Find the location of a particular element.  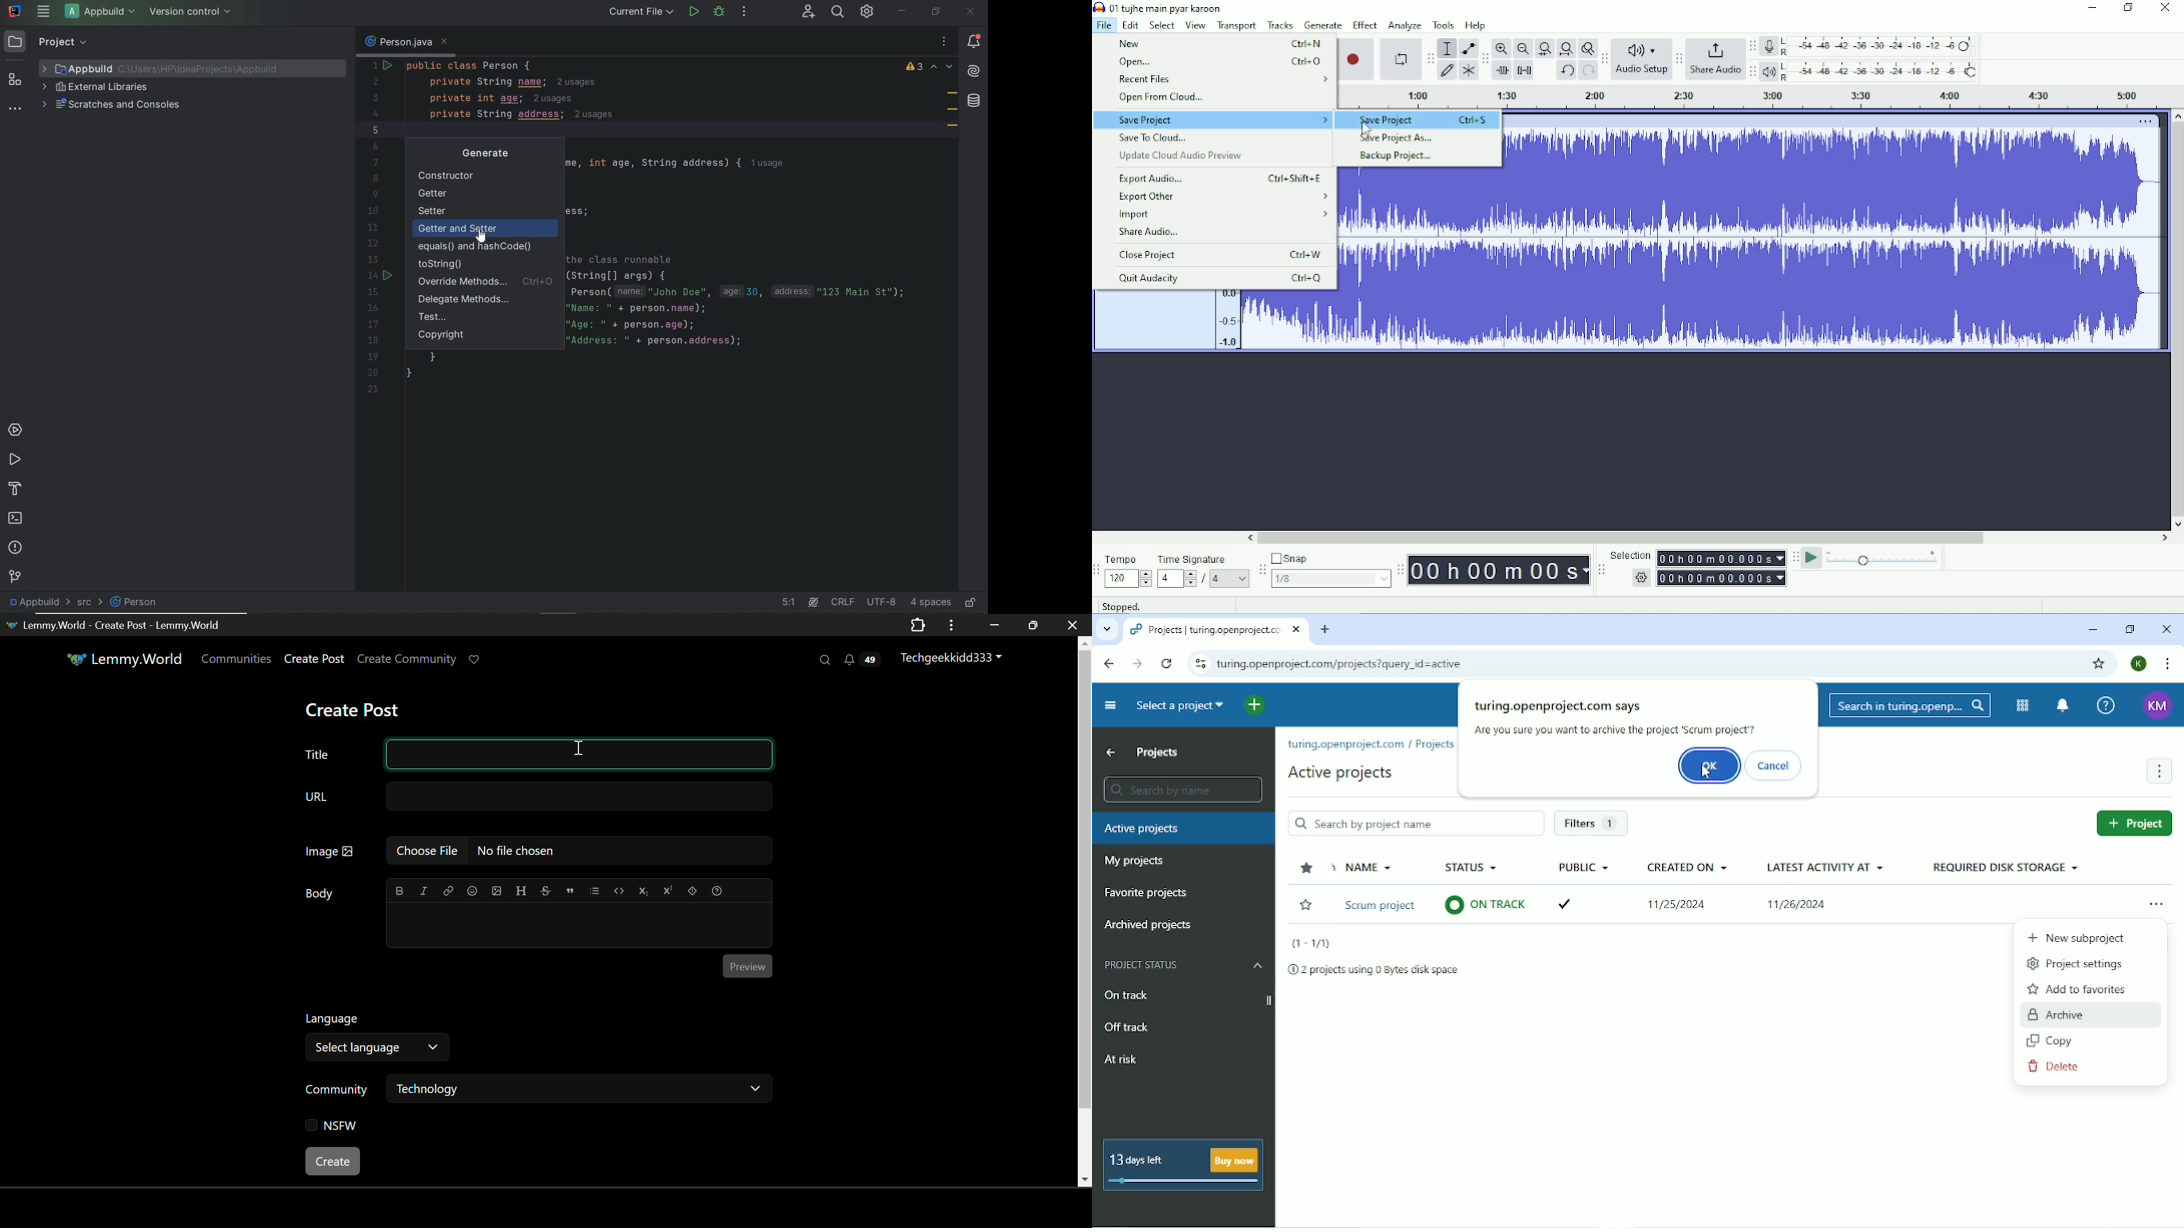

Redo is located at coordinates (1588, 70).